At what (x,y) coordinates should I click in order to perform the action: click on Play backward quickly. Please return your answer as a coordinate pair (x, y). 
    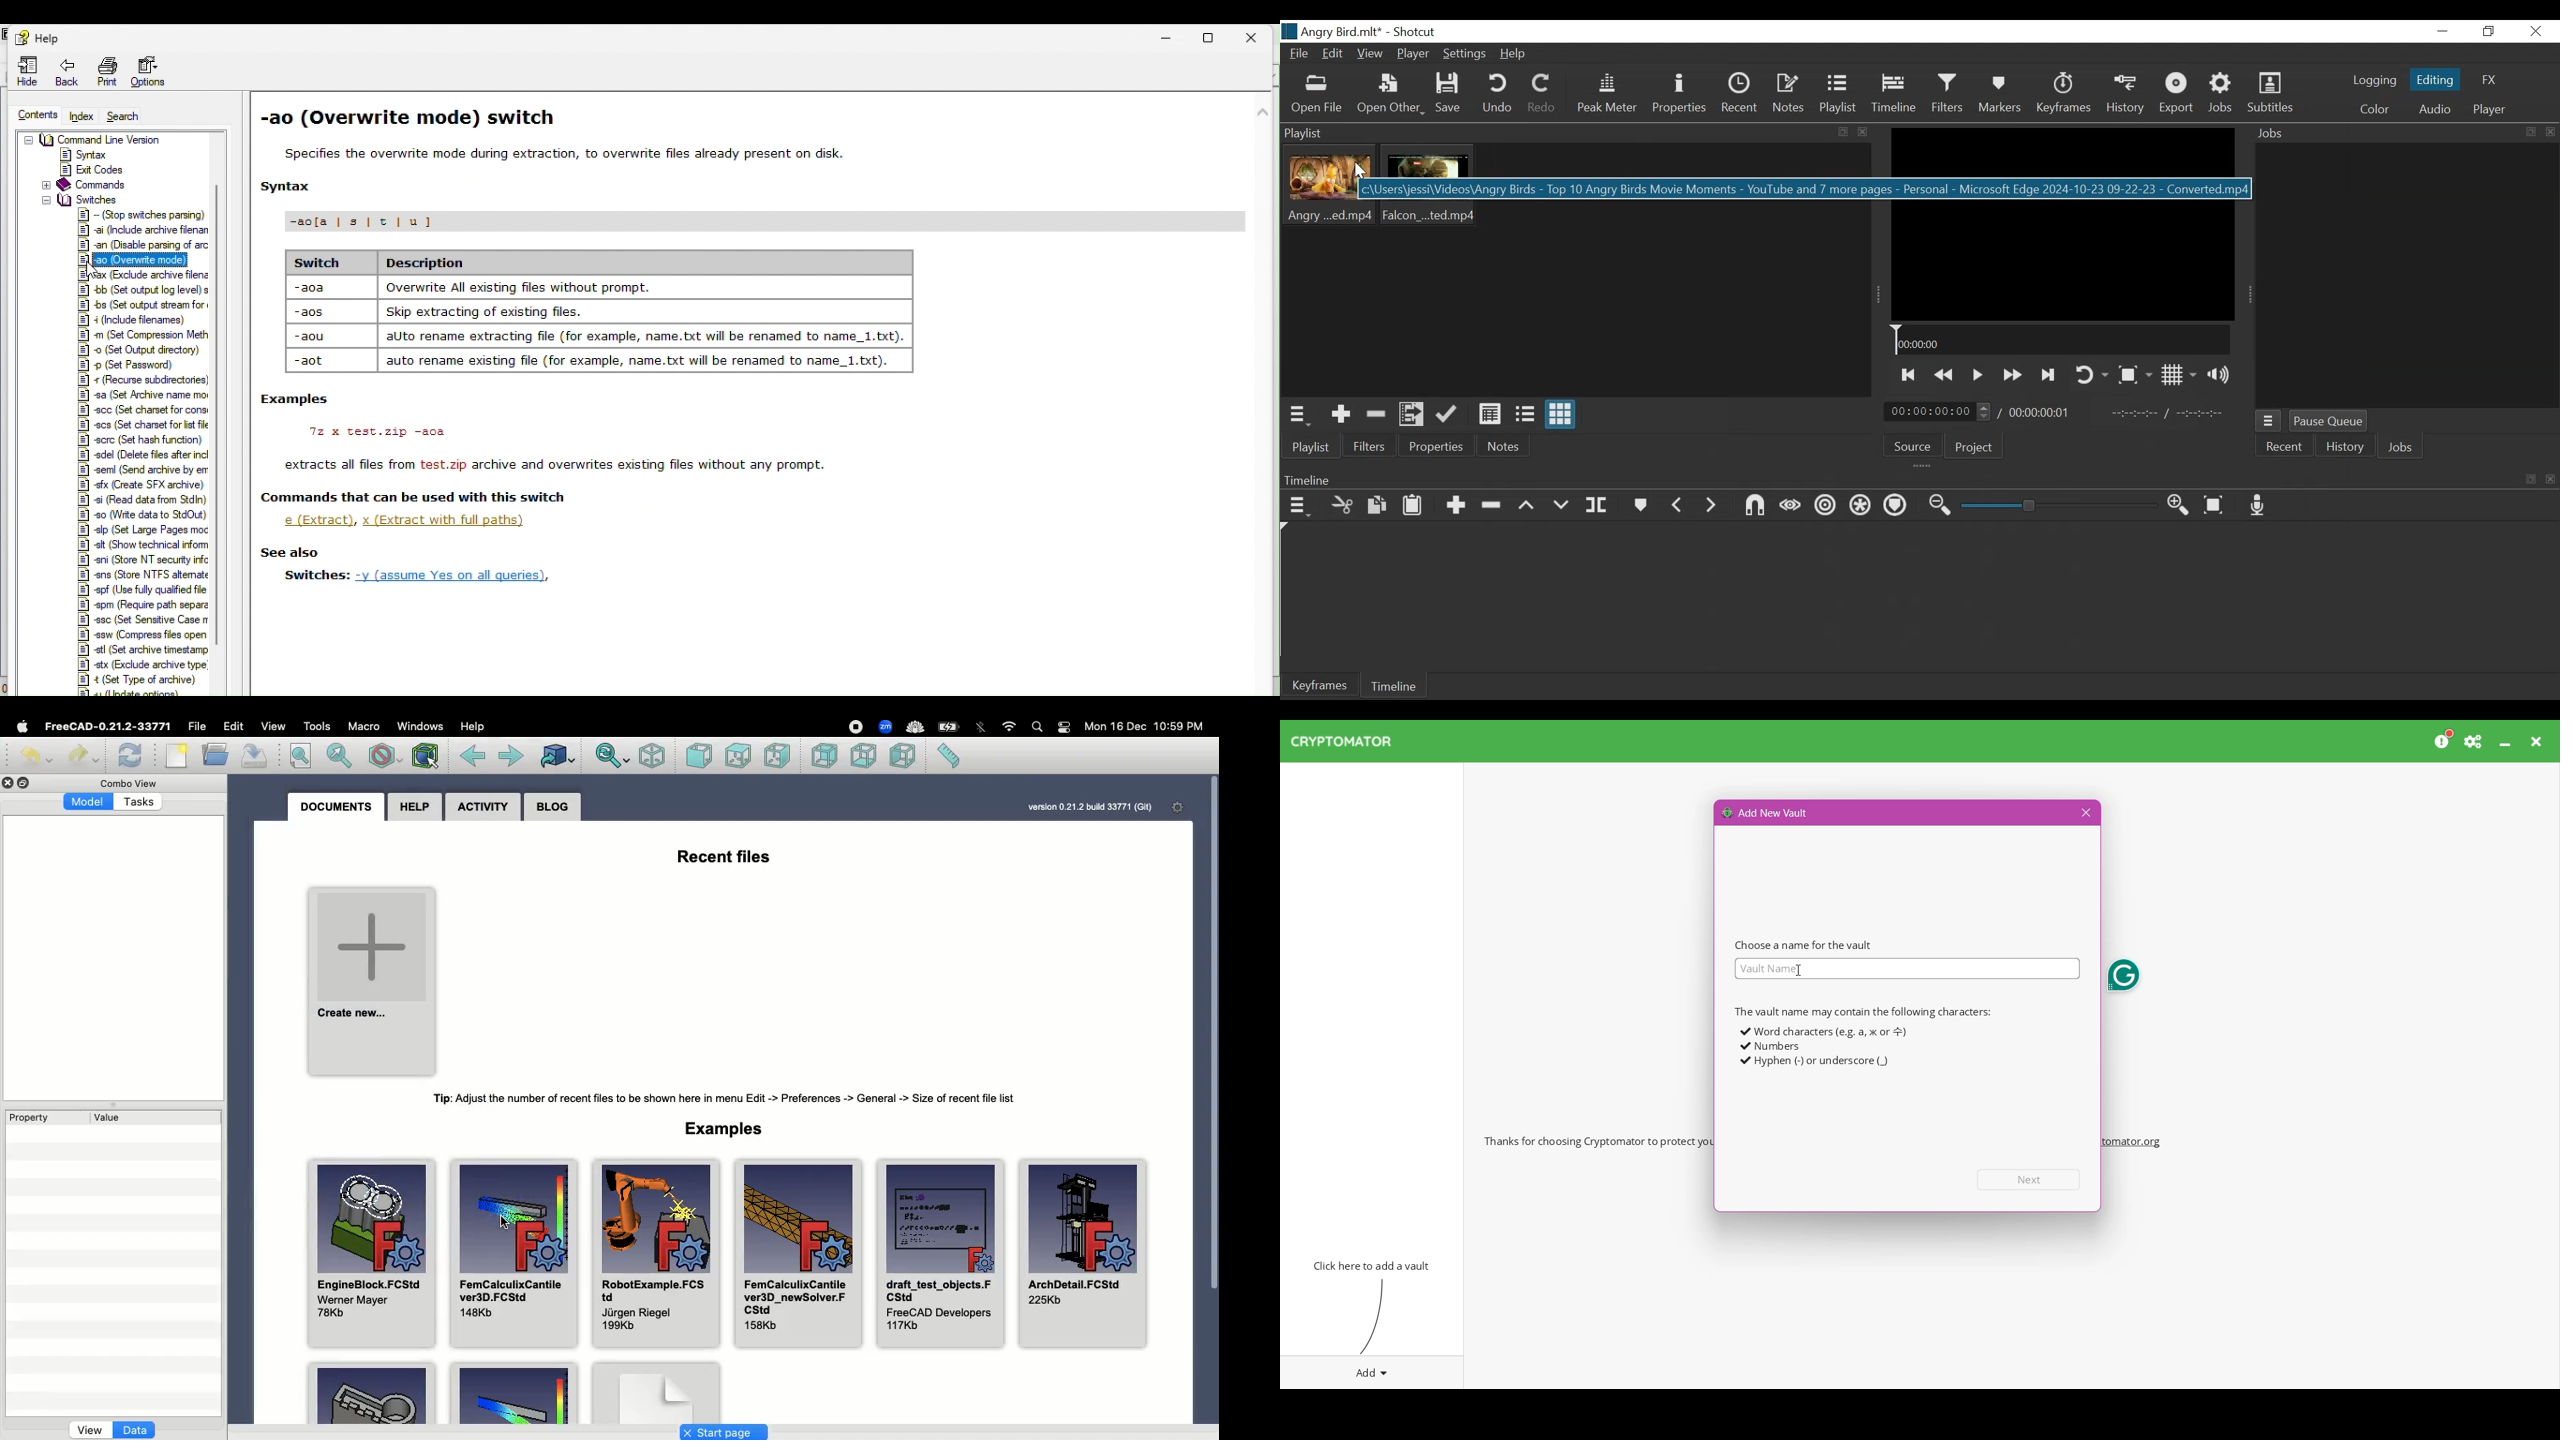
    Looking at the image, I should click on (1945, 376).